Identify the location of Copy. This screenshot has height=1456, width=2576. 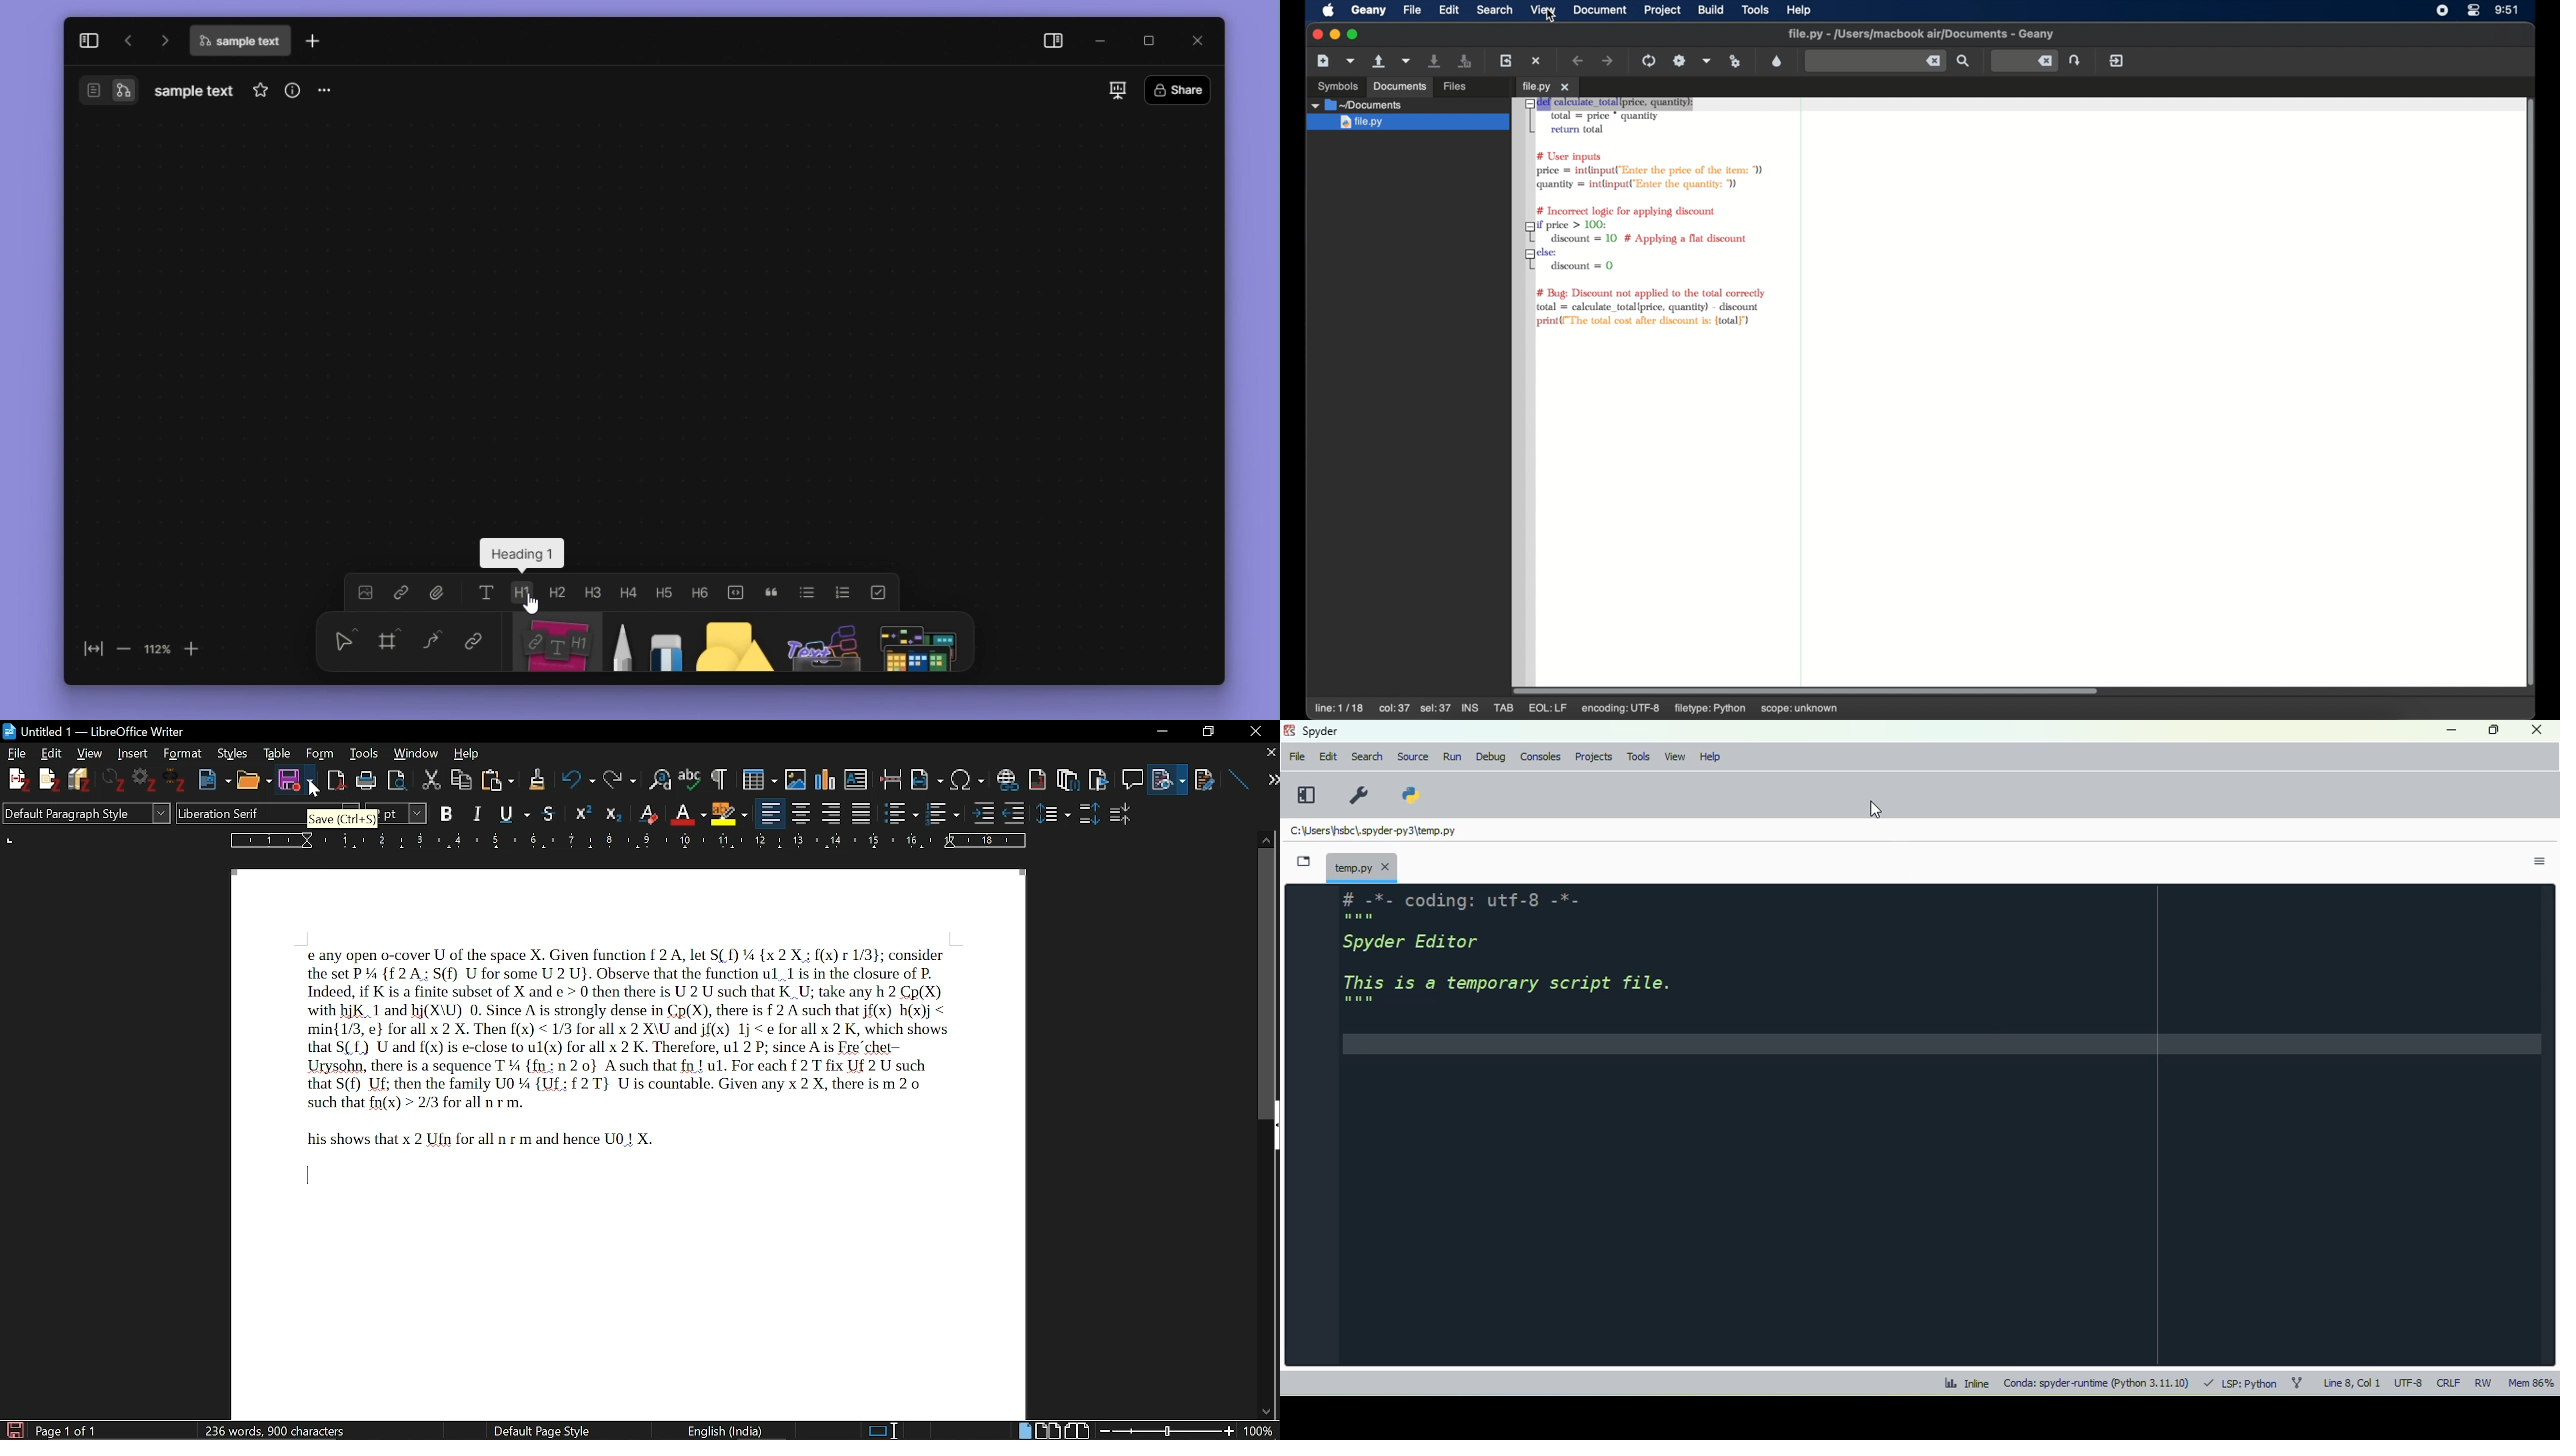
(463, 778).